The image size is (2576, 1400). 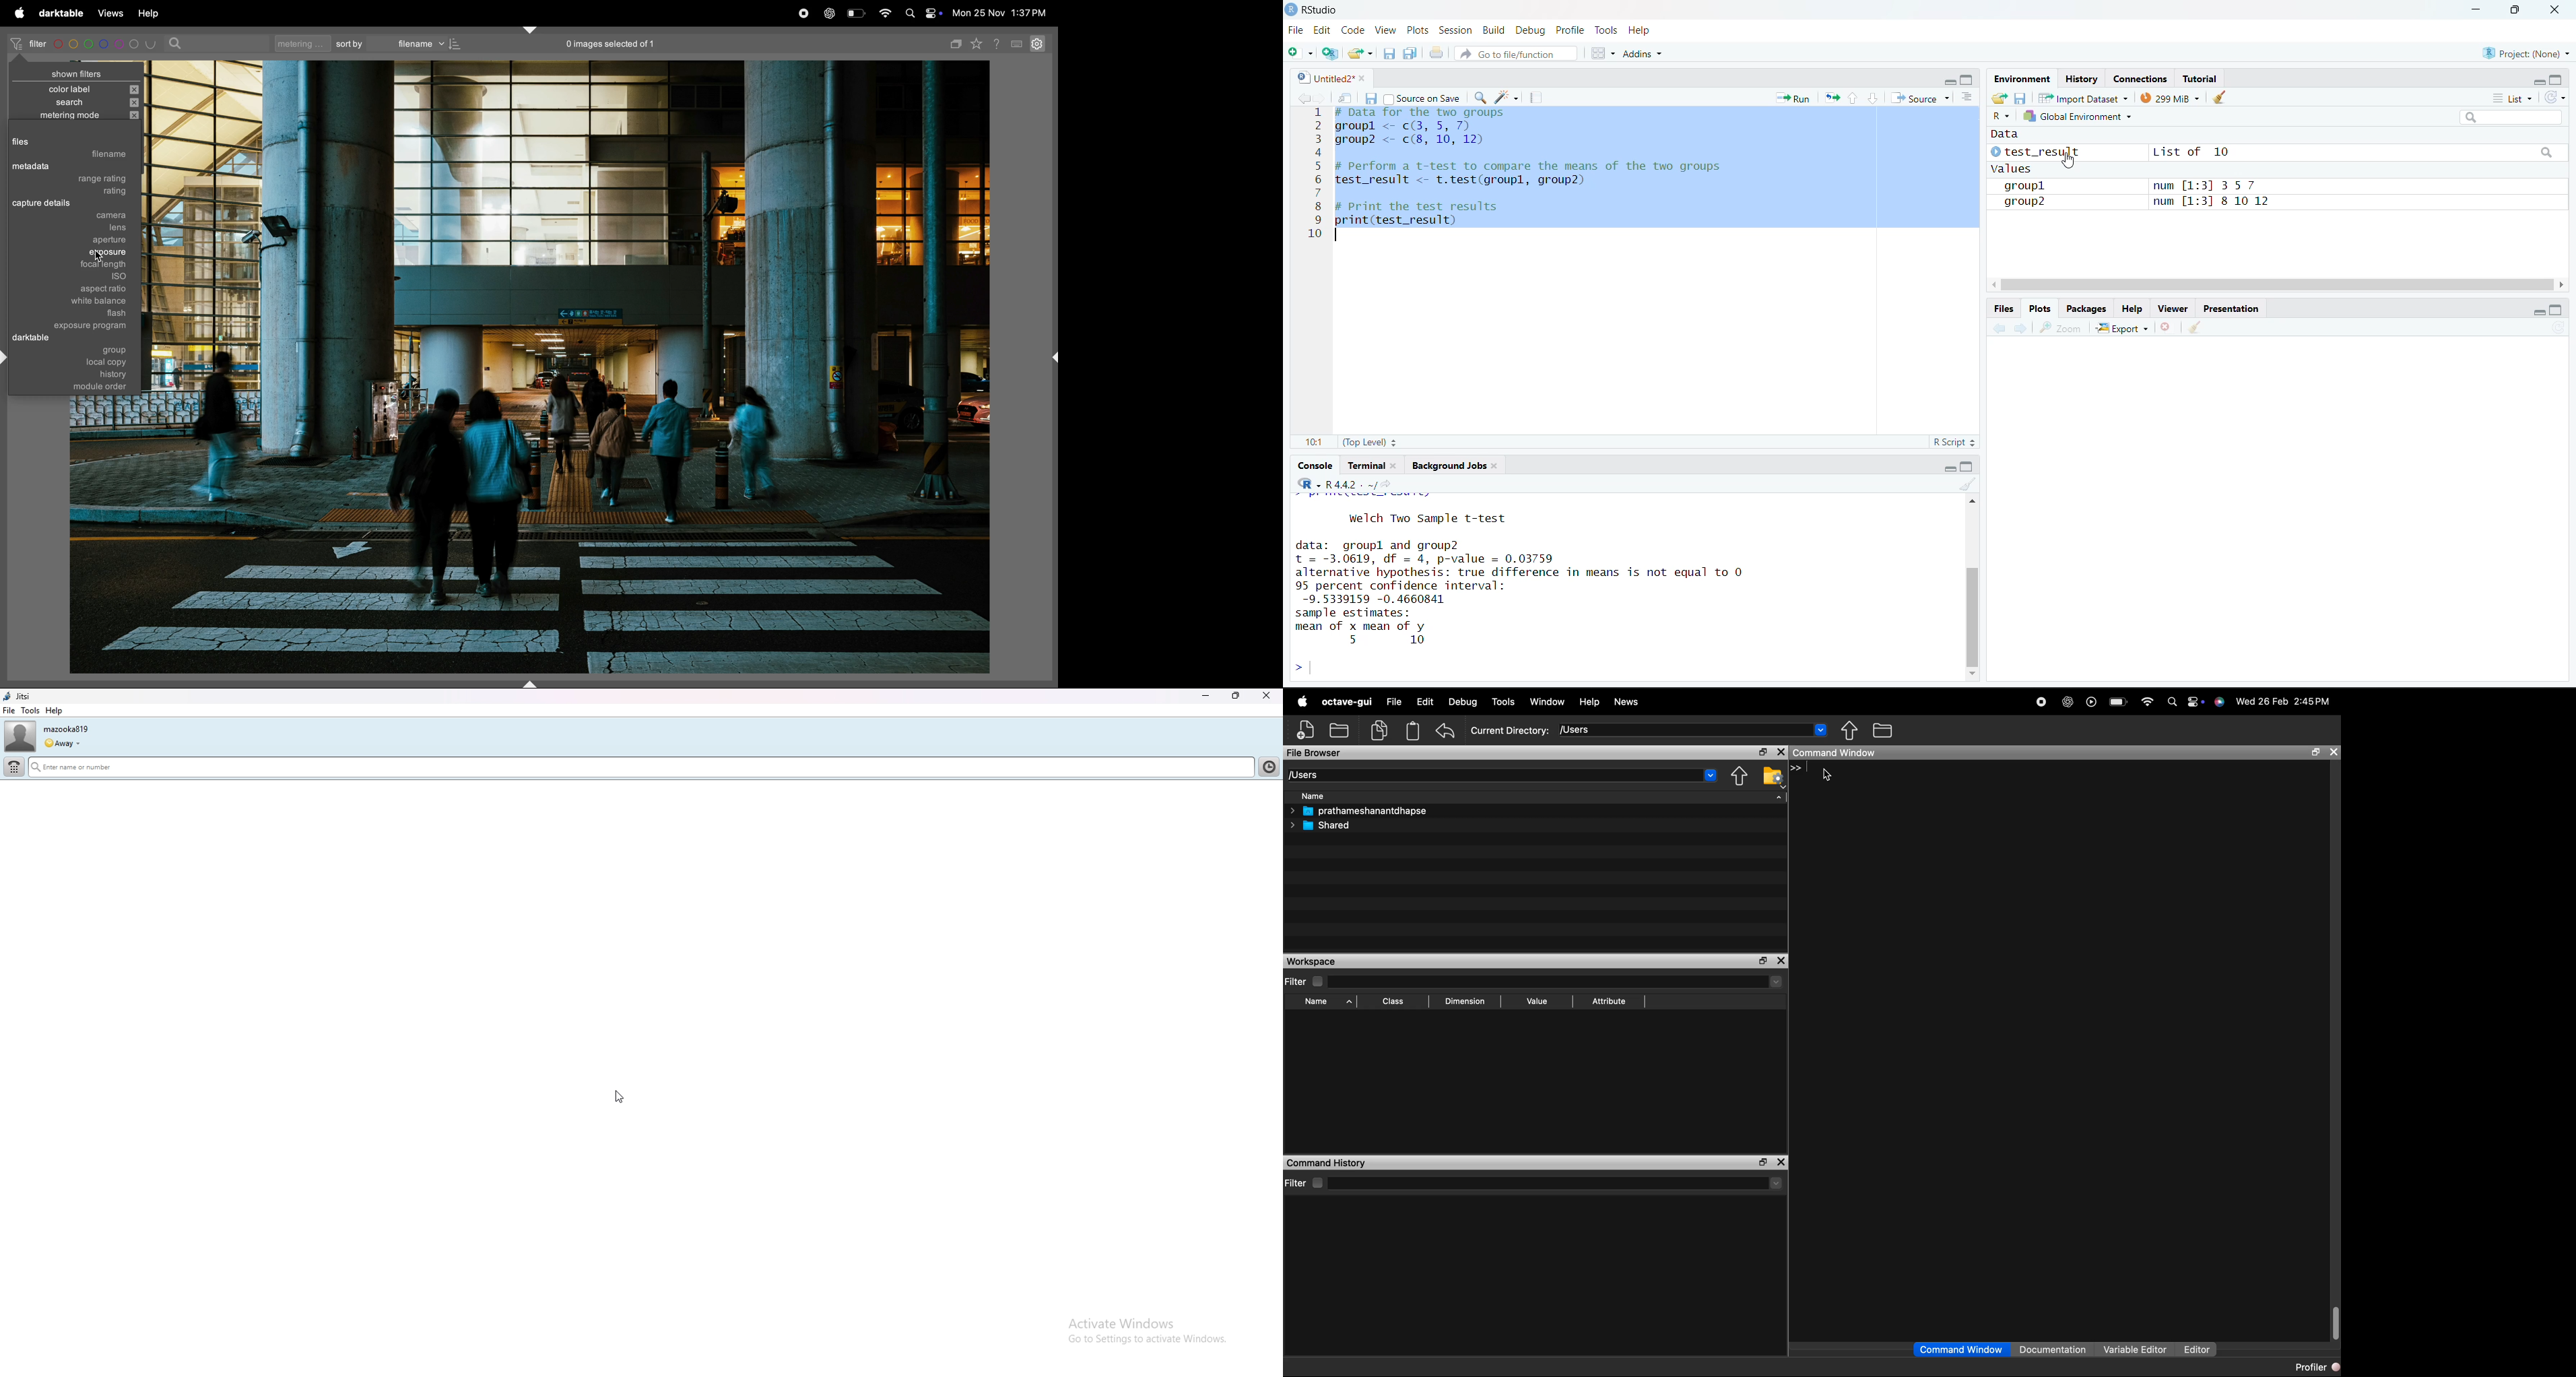 I want to click on prathameshanantdhapse, so click(x=1366, y=812).